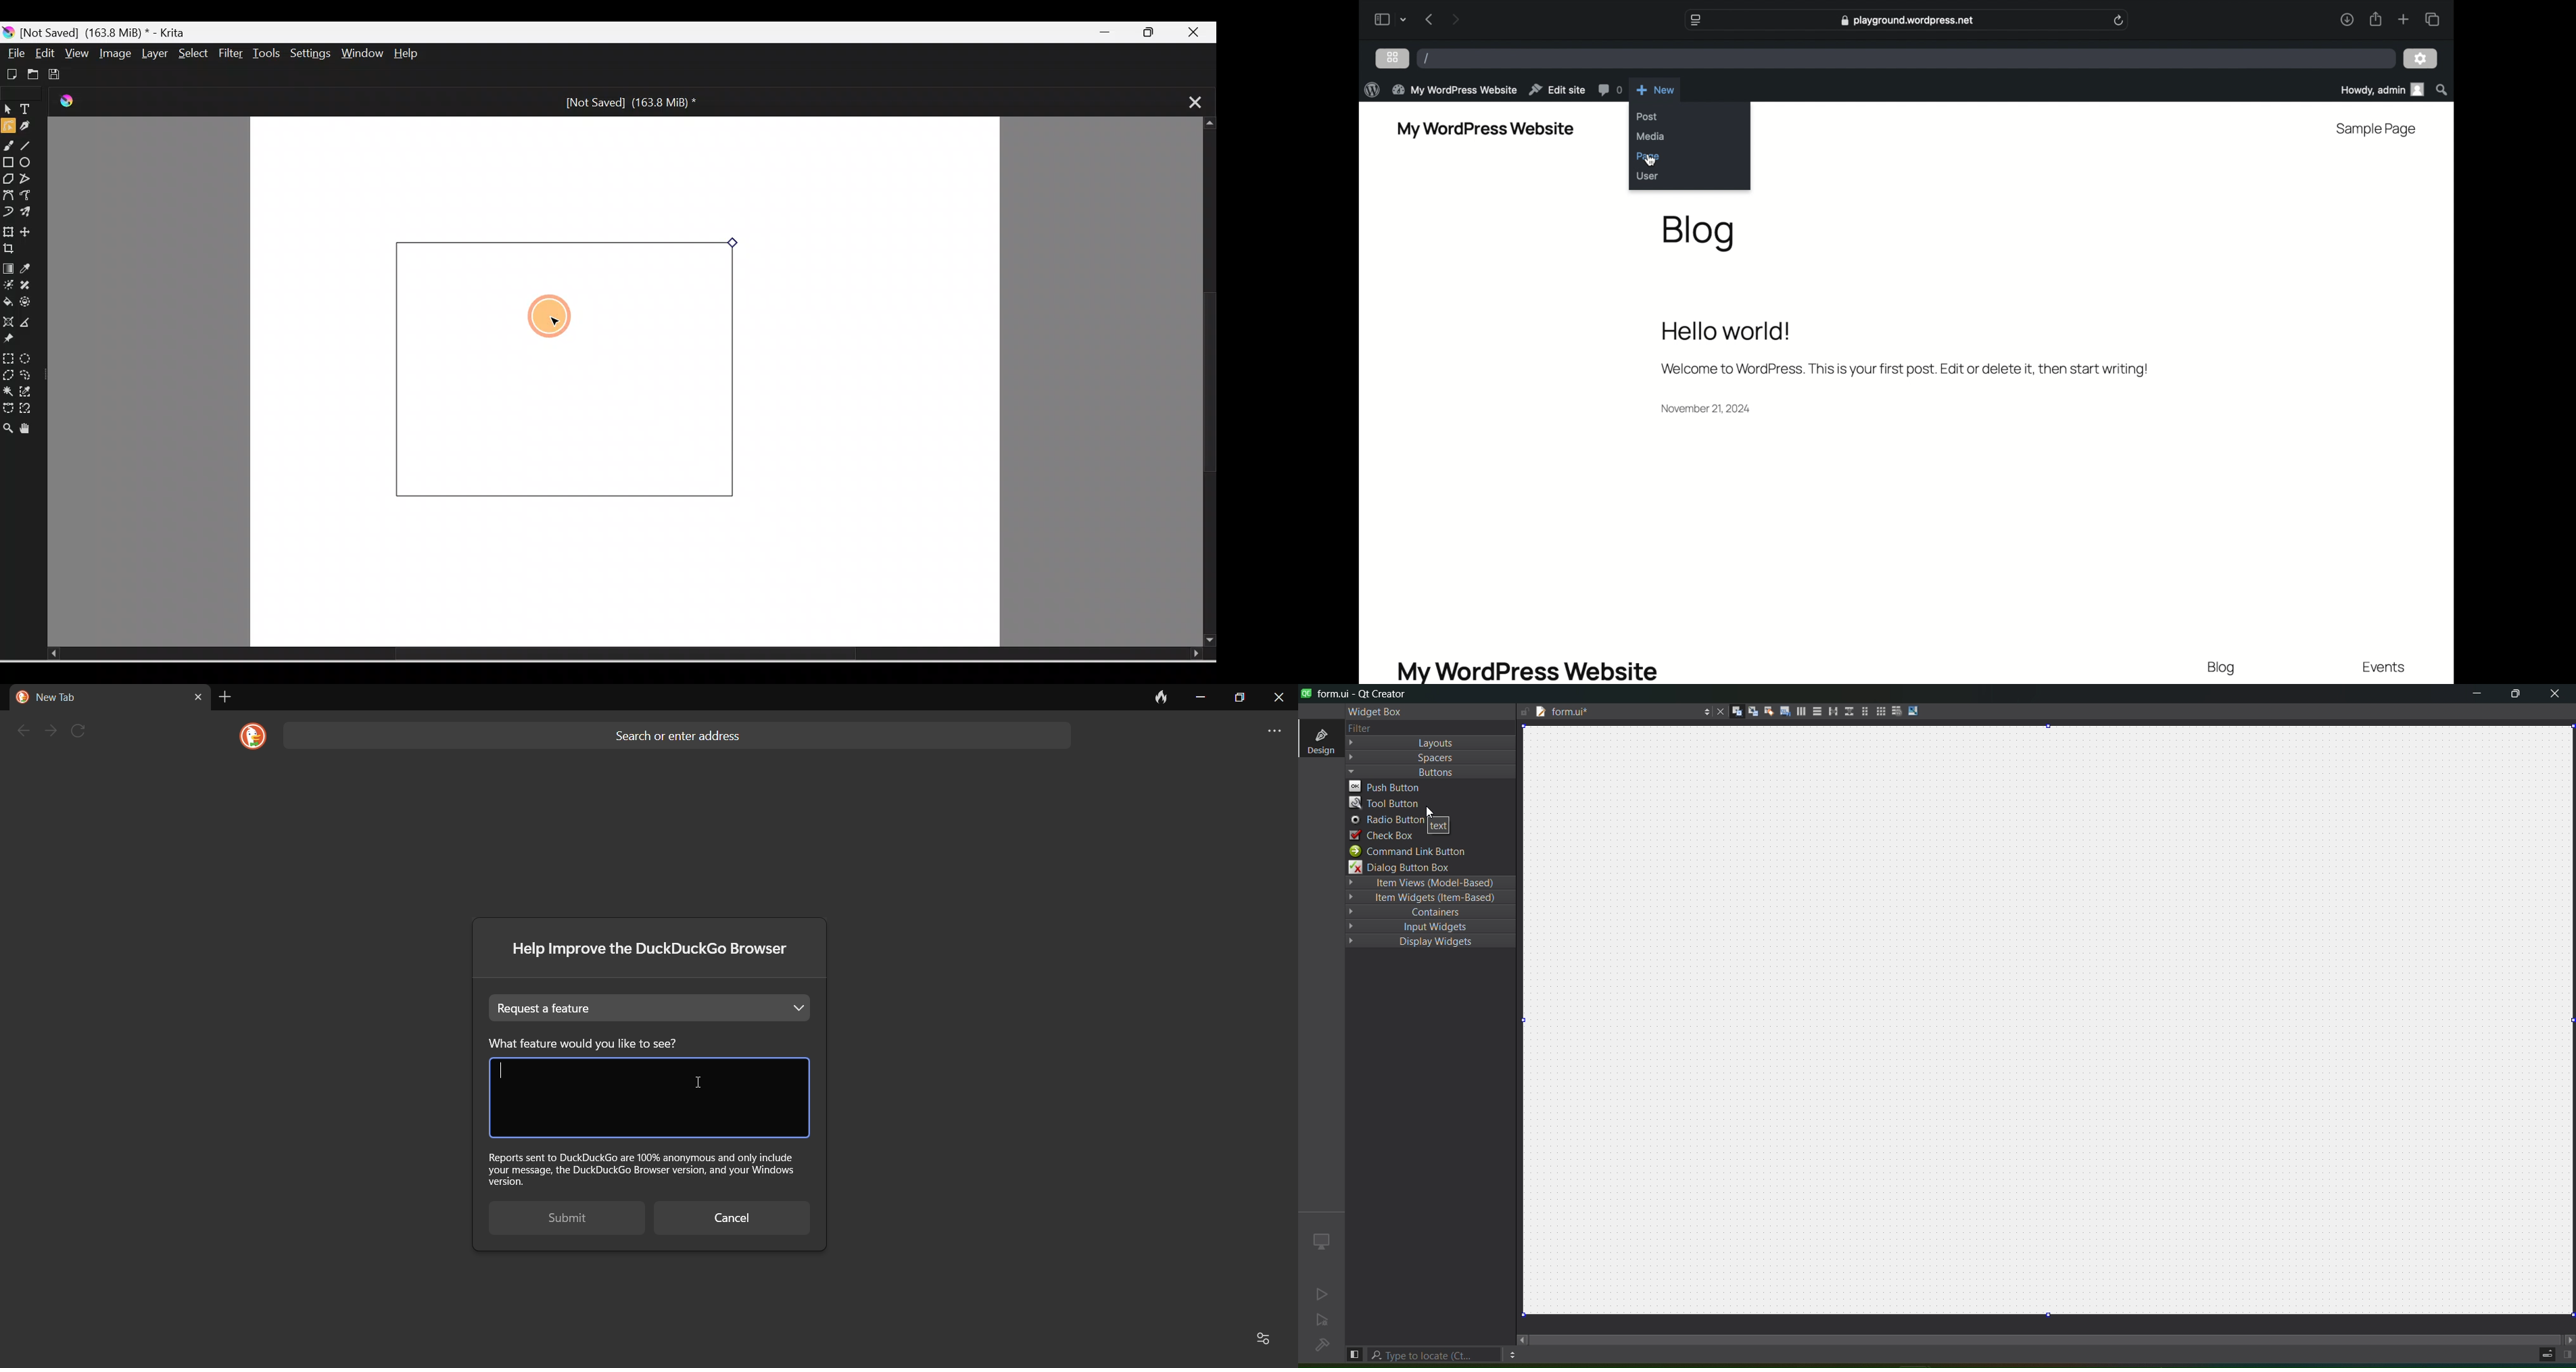 The height and width of the screenshot is (1372, 2576). I want to click on Bezier curve selection tool, so click(8, 405).